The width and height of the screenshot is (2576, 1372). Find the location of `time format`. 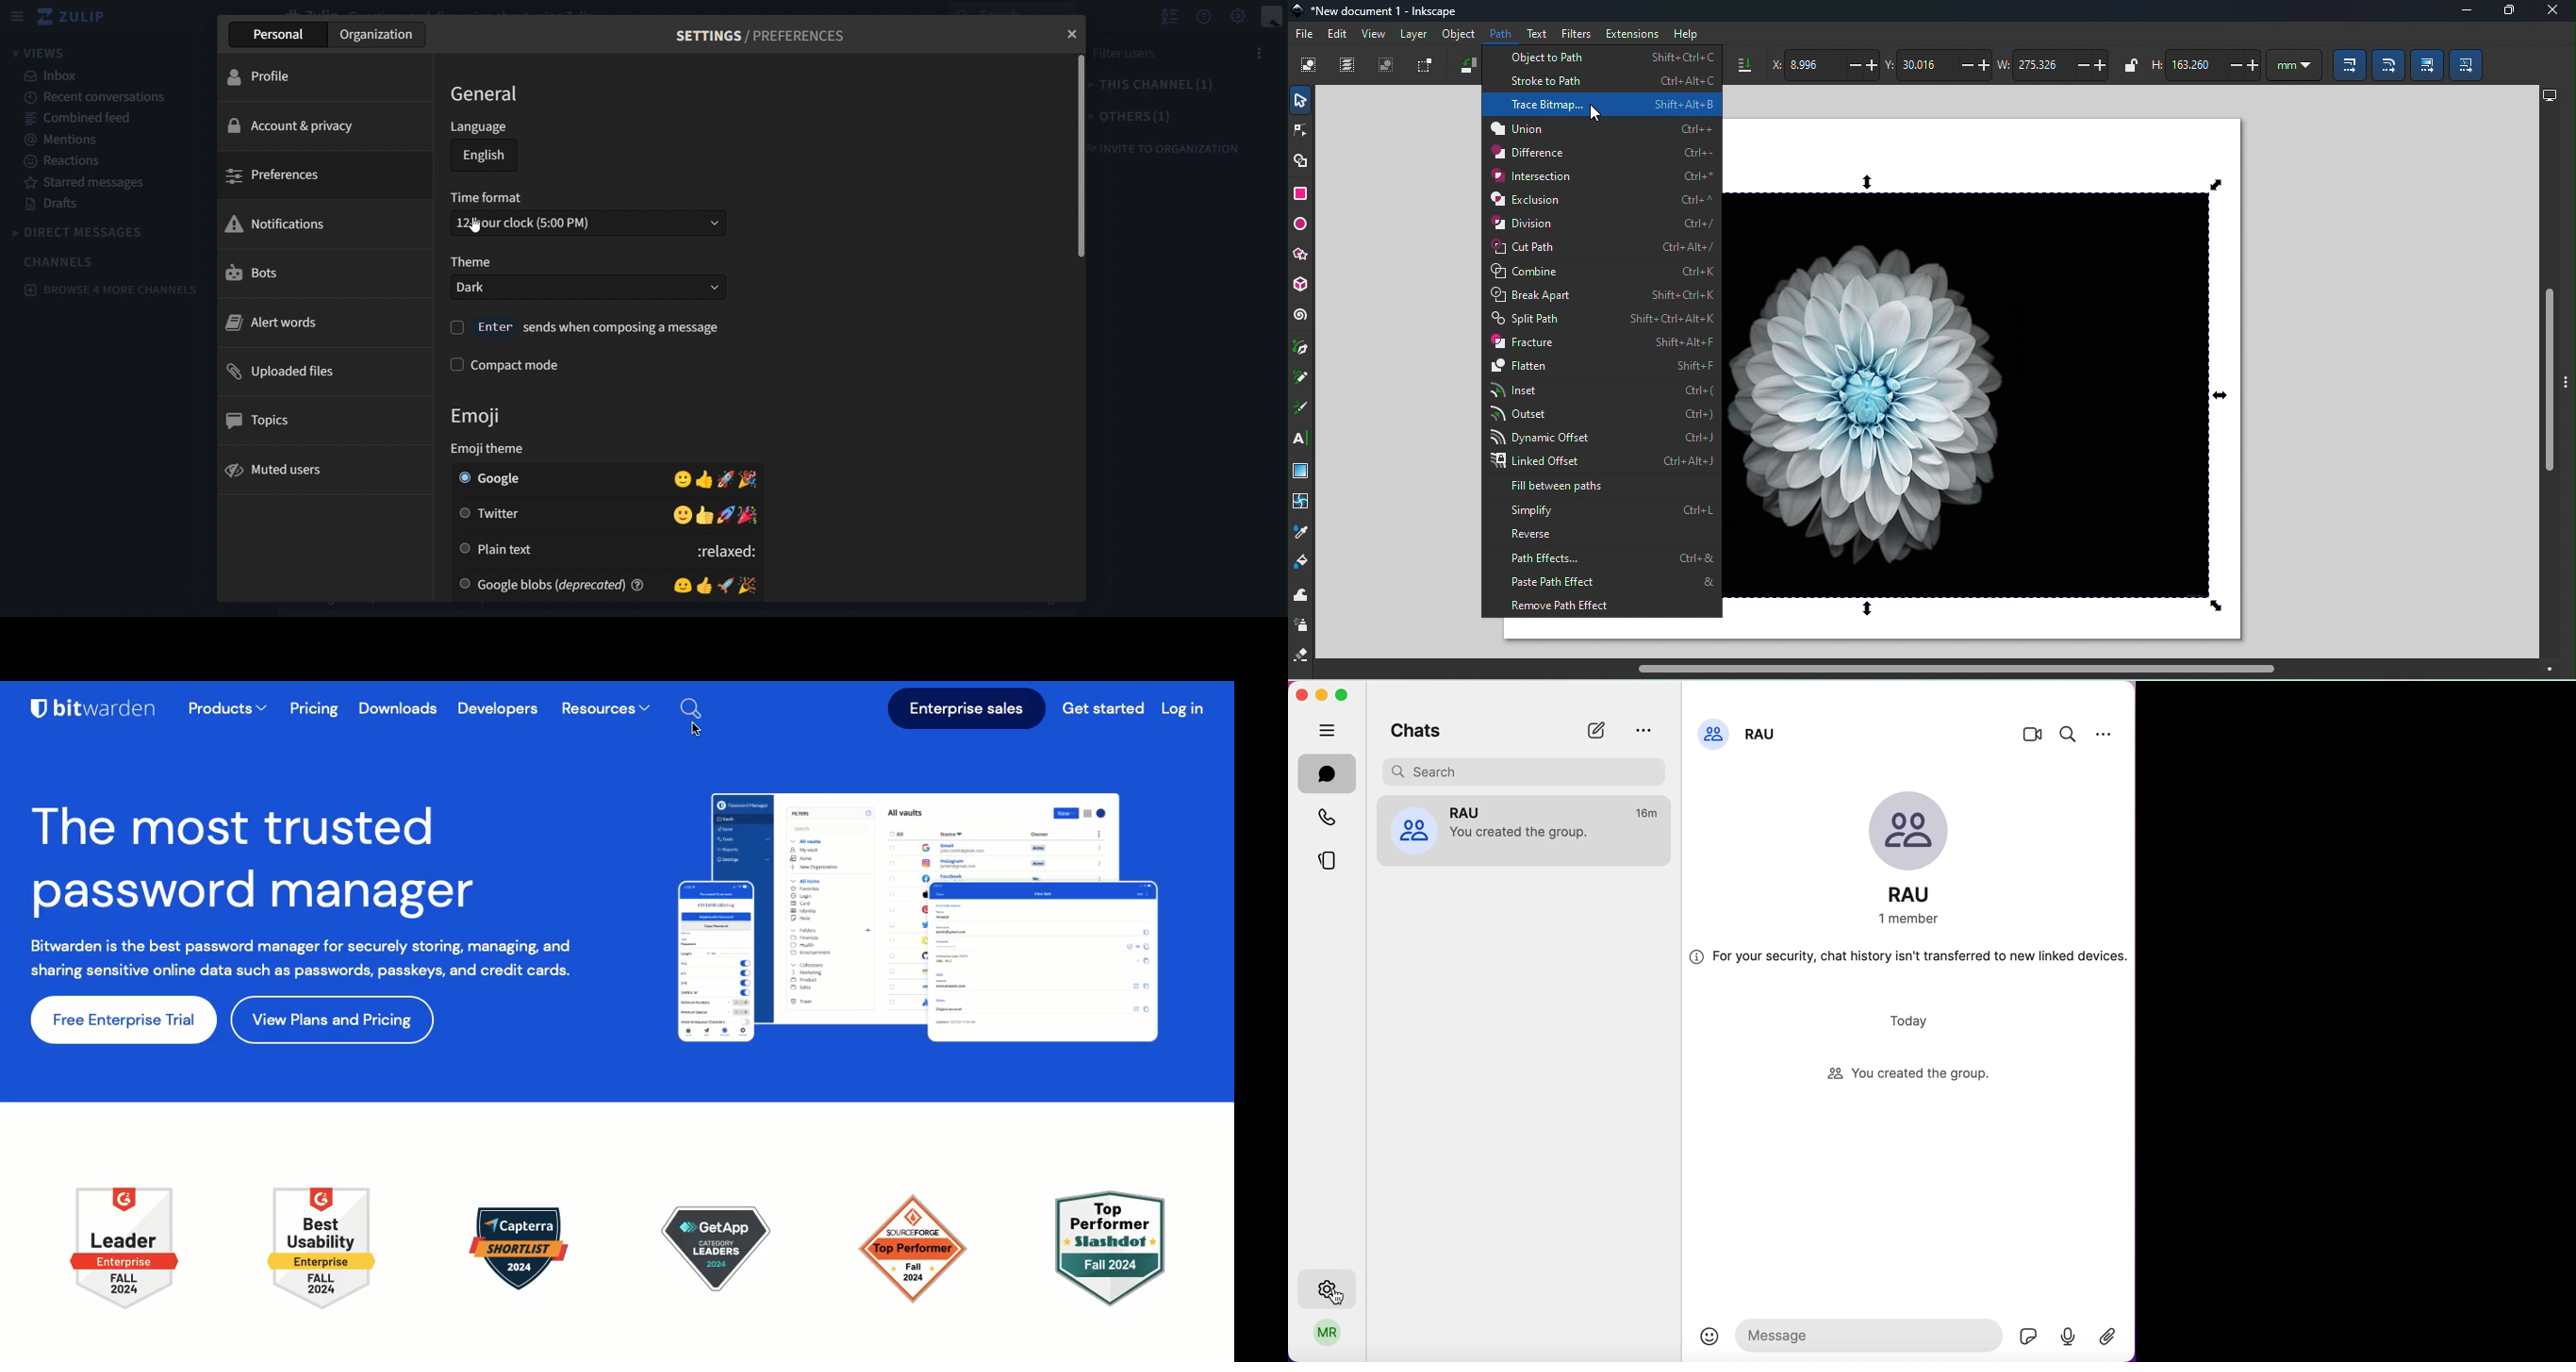

time format is located at coordinates (493, 198).